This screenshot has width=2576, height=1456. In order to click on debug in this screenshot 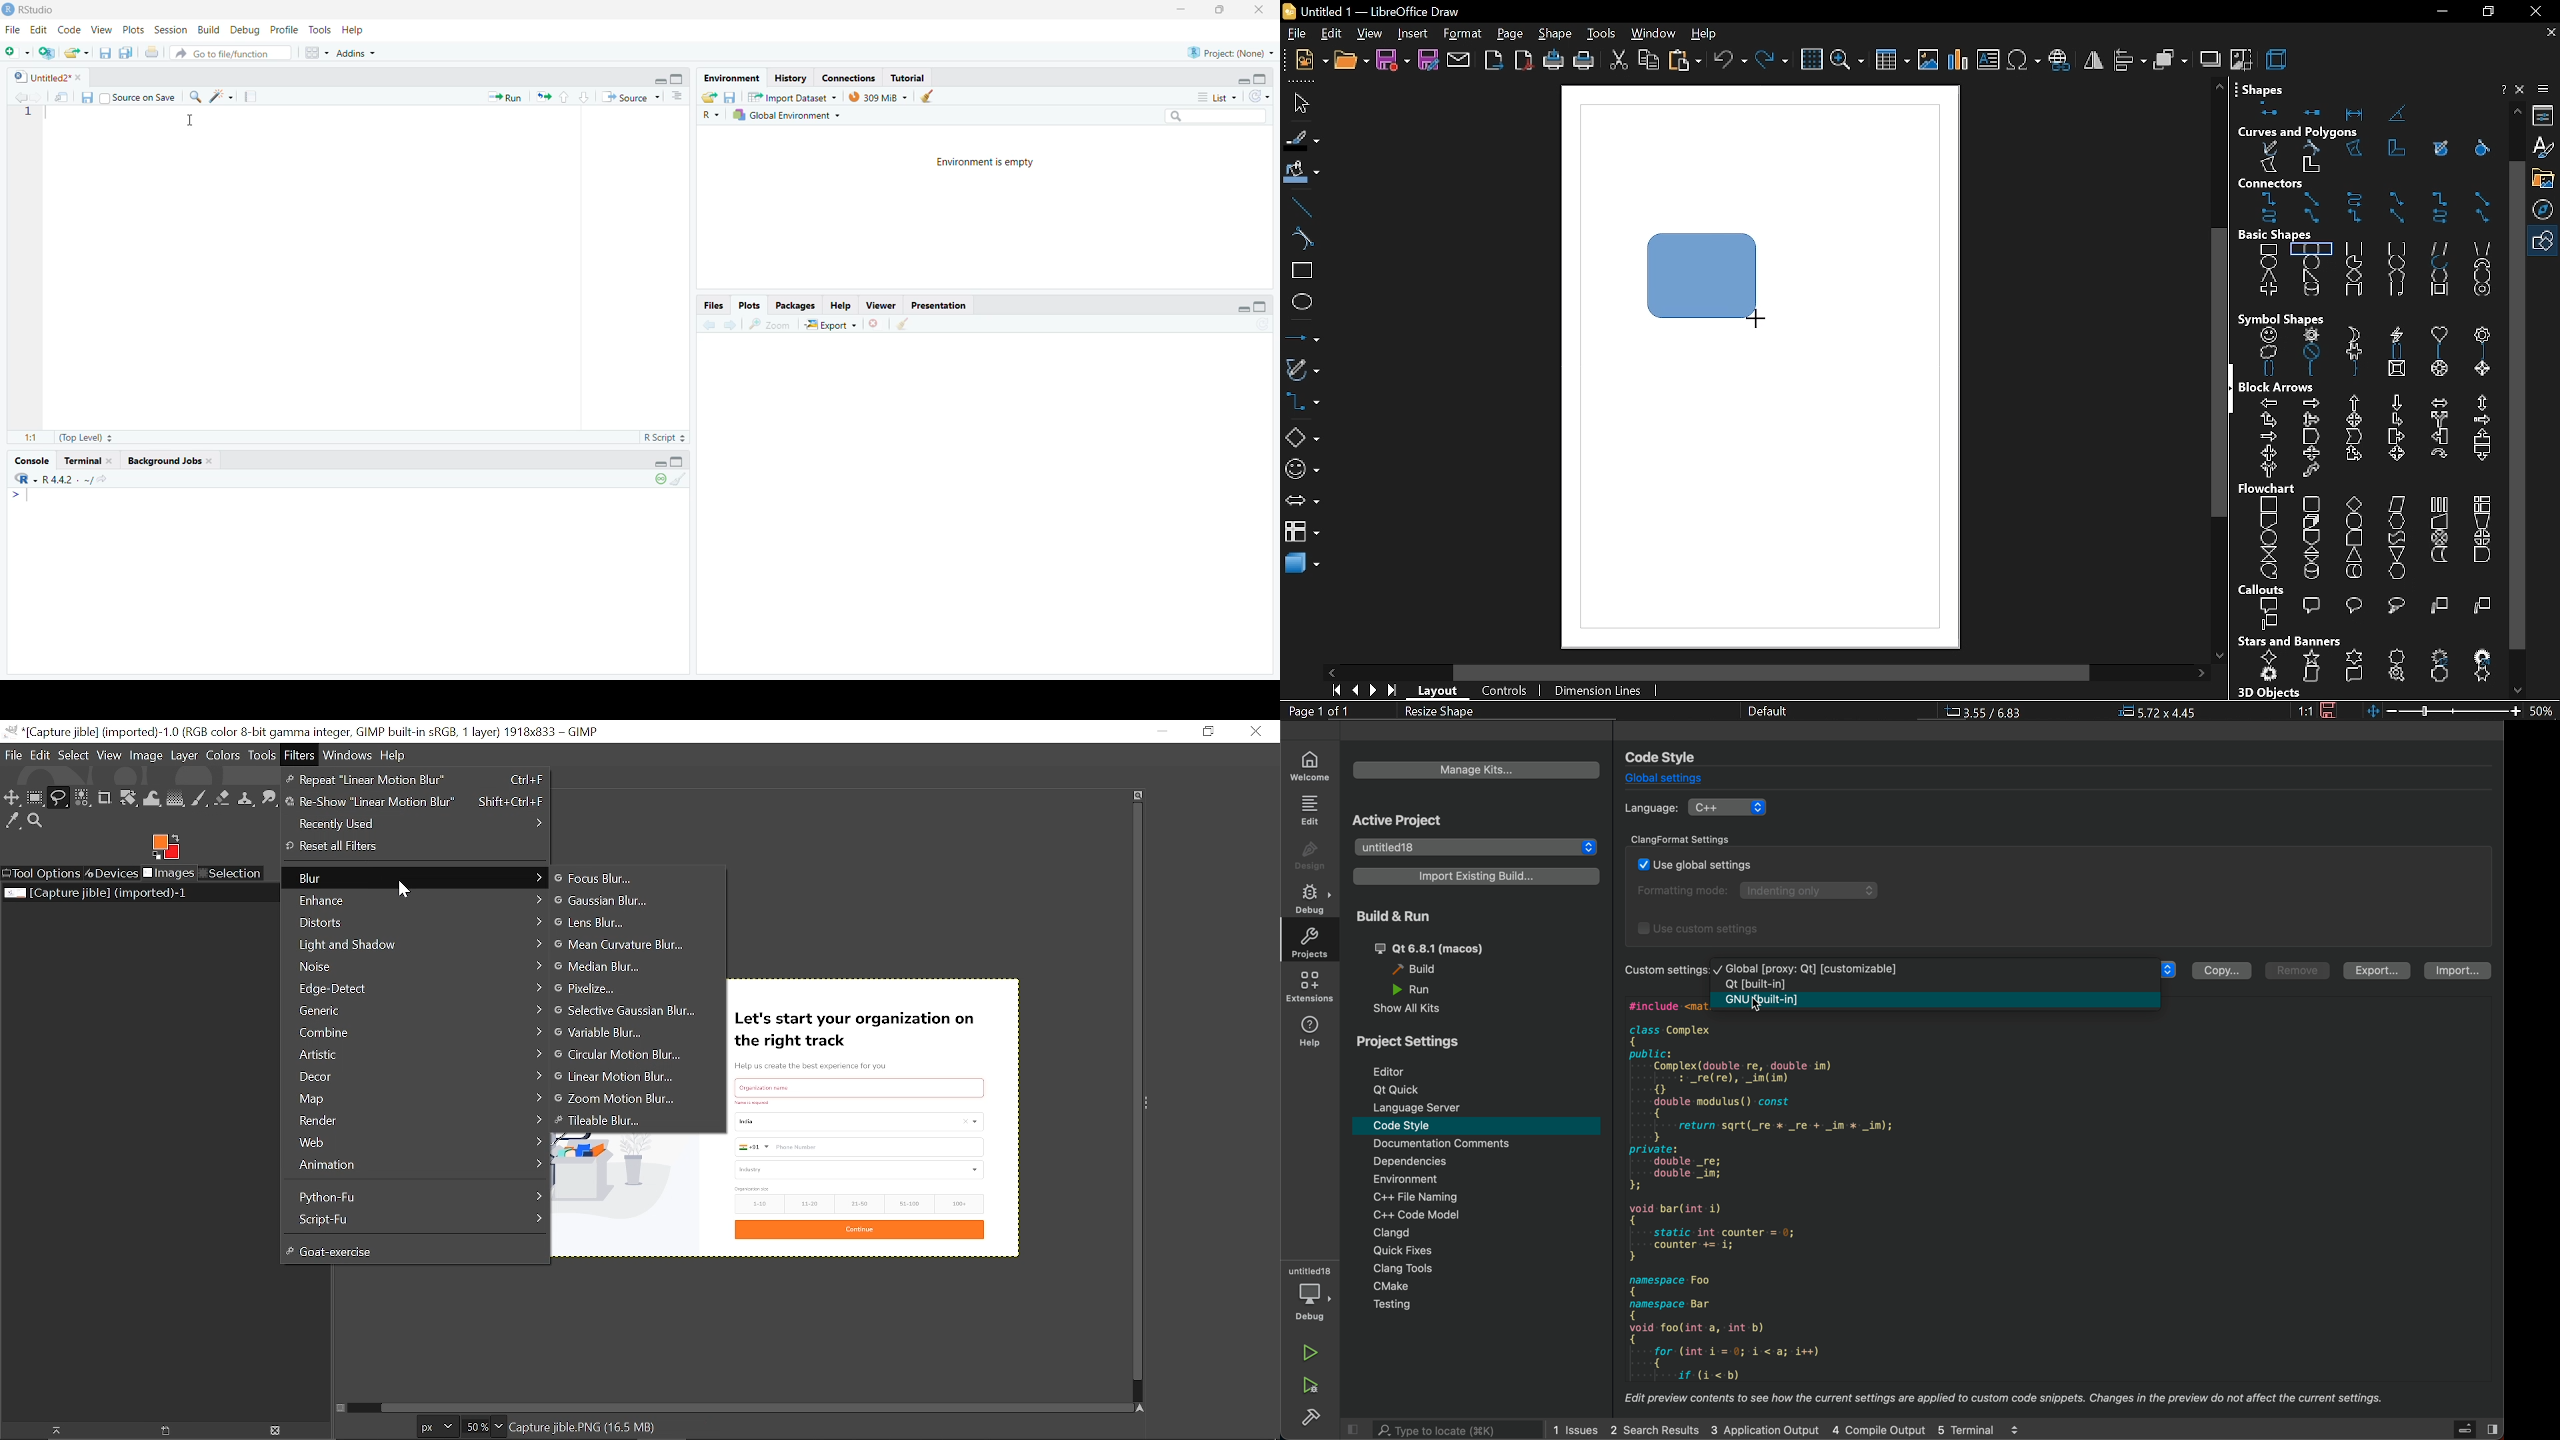, I will do `click(1312, 1305)`.